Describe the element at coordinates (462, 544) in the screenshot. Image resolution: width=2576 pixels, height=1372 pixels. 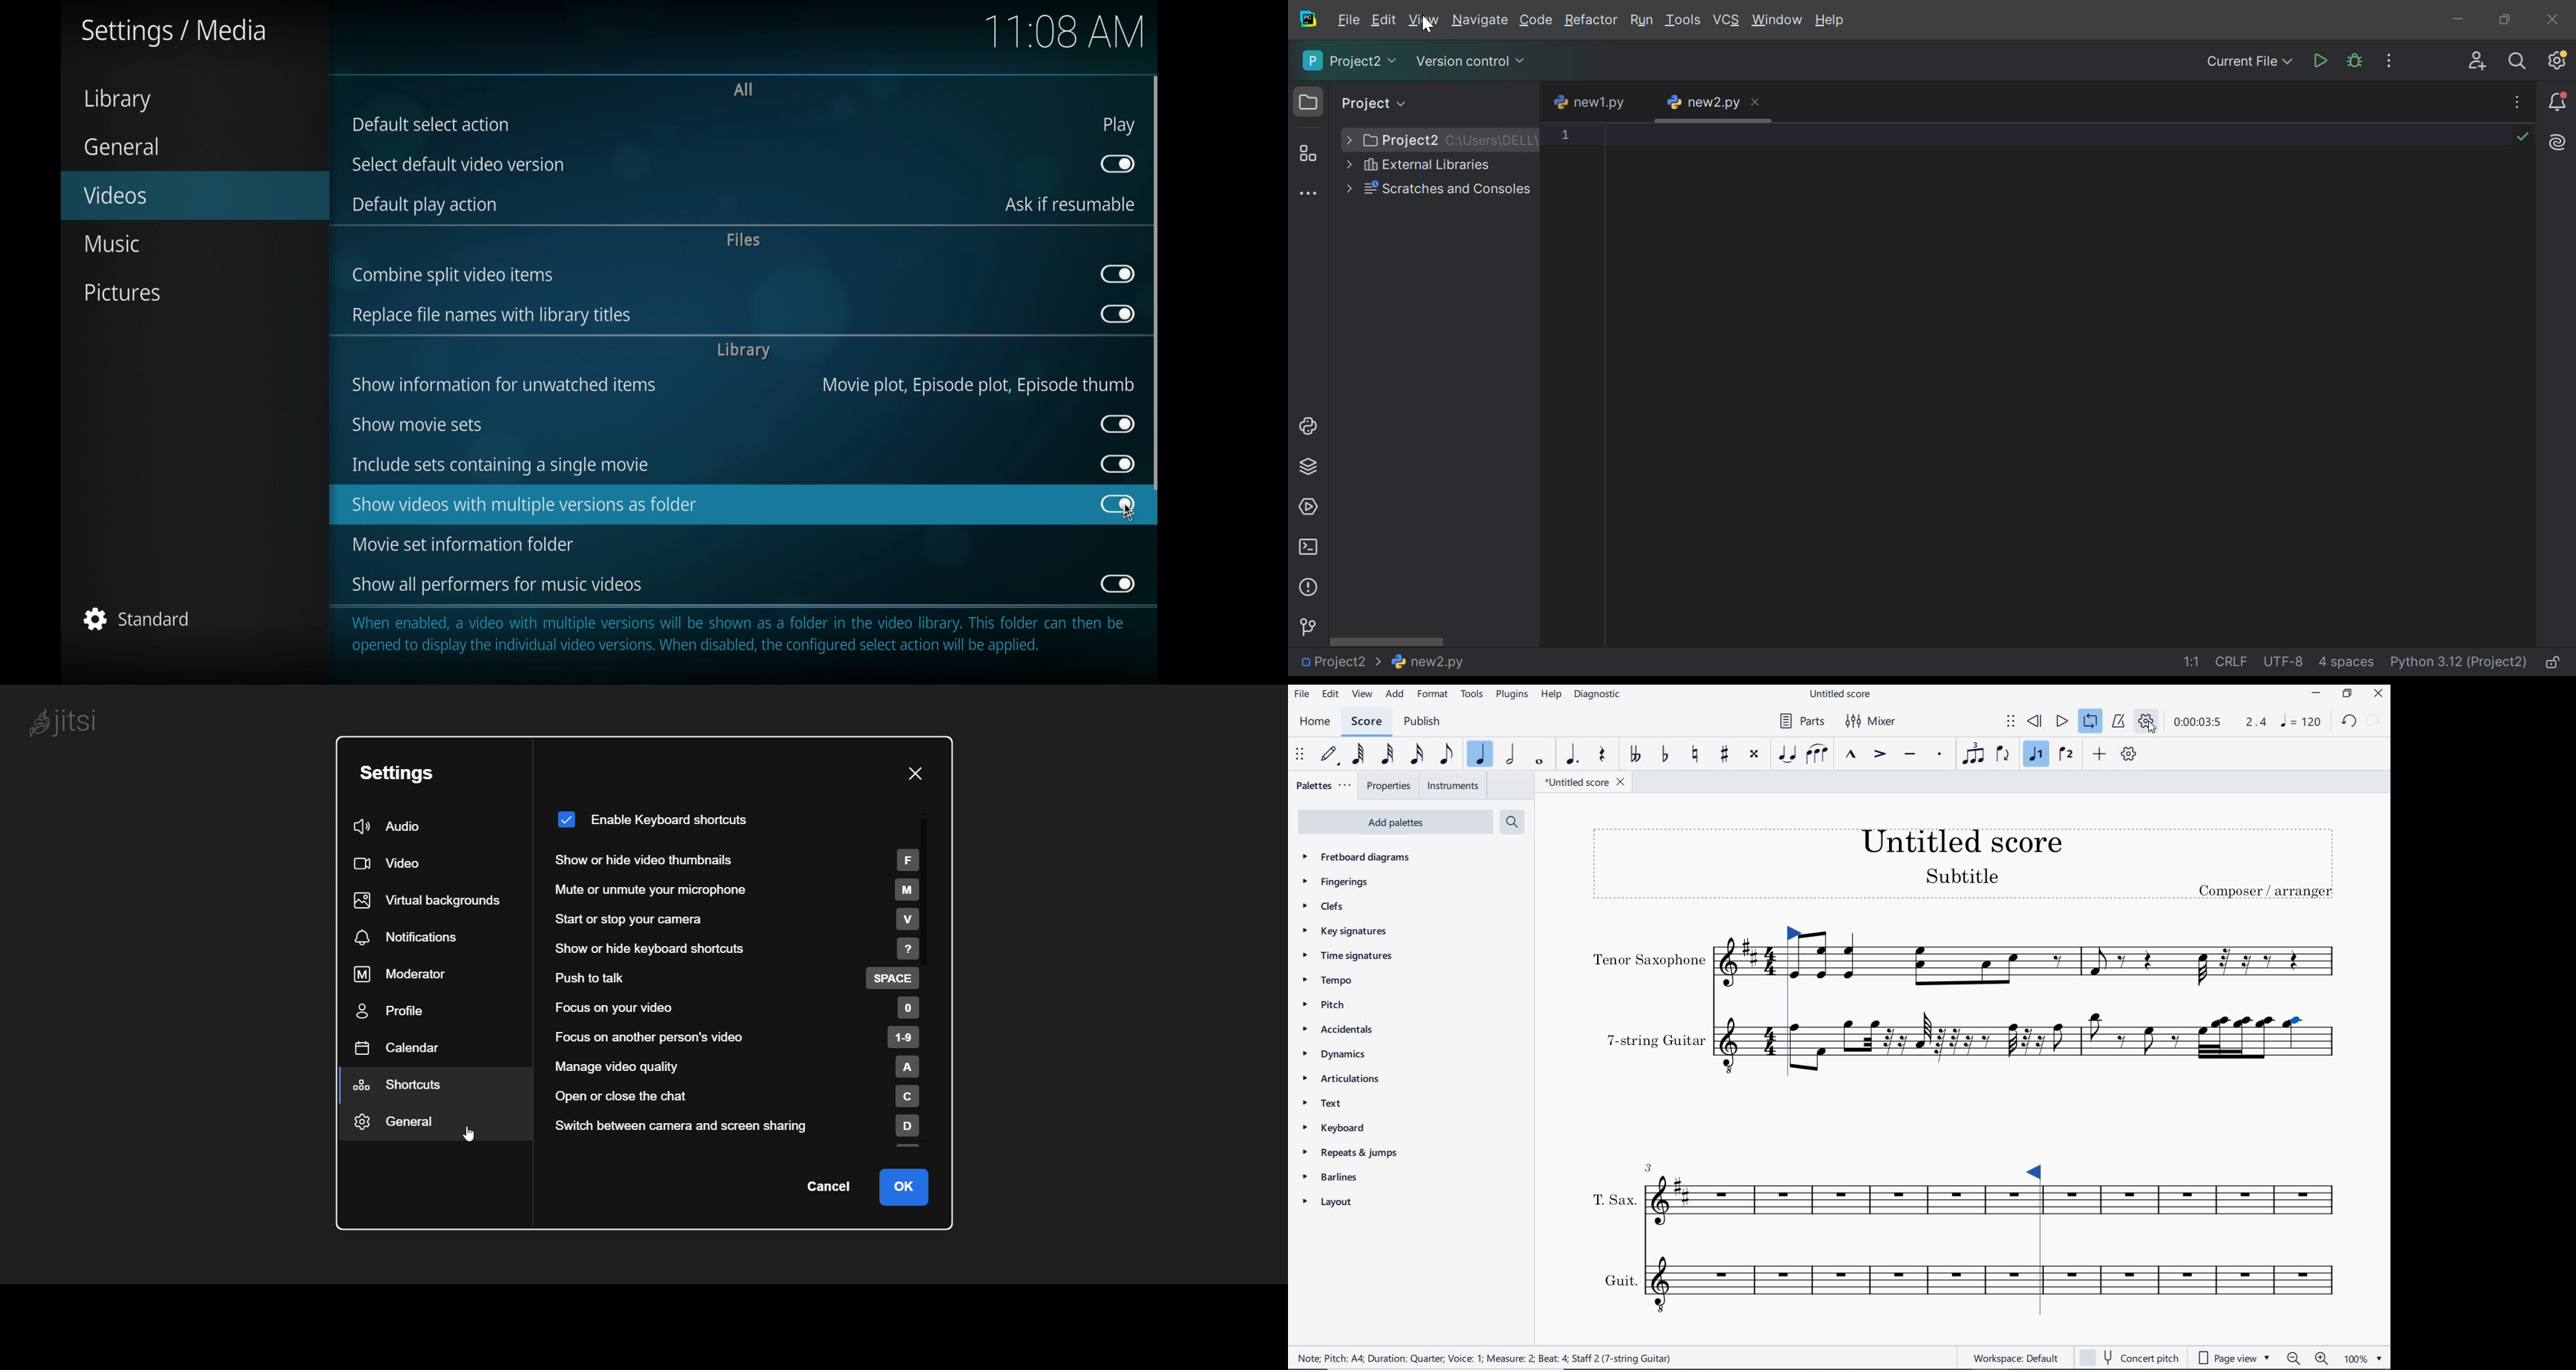
I see `movie set information folder` at that location.